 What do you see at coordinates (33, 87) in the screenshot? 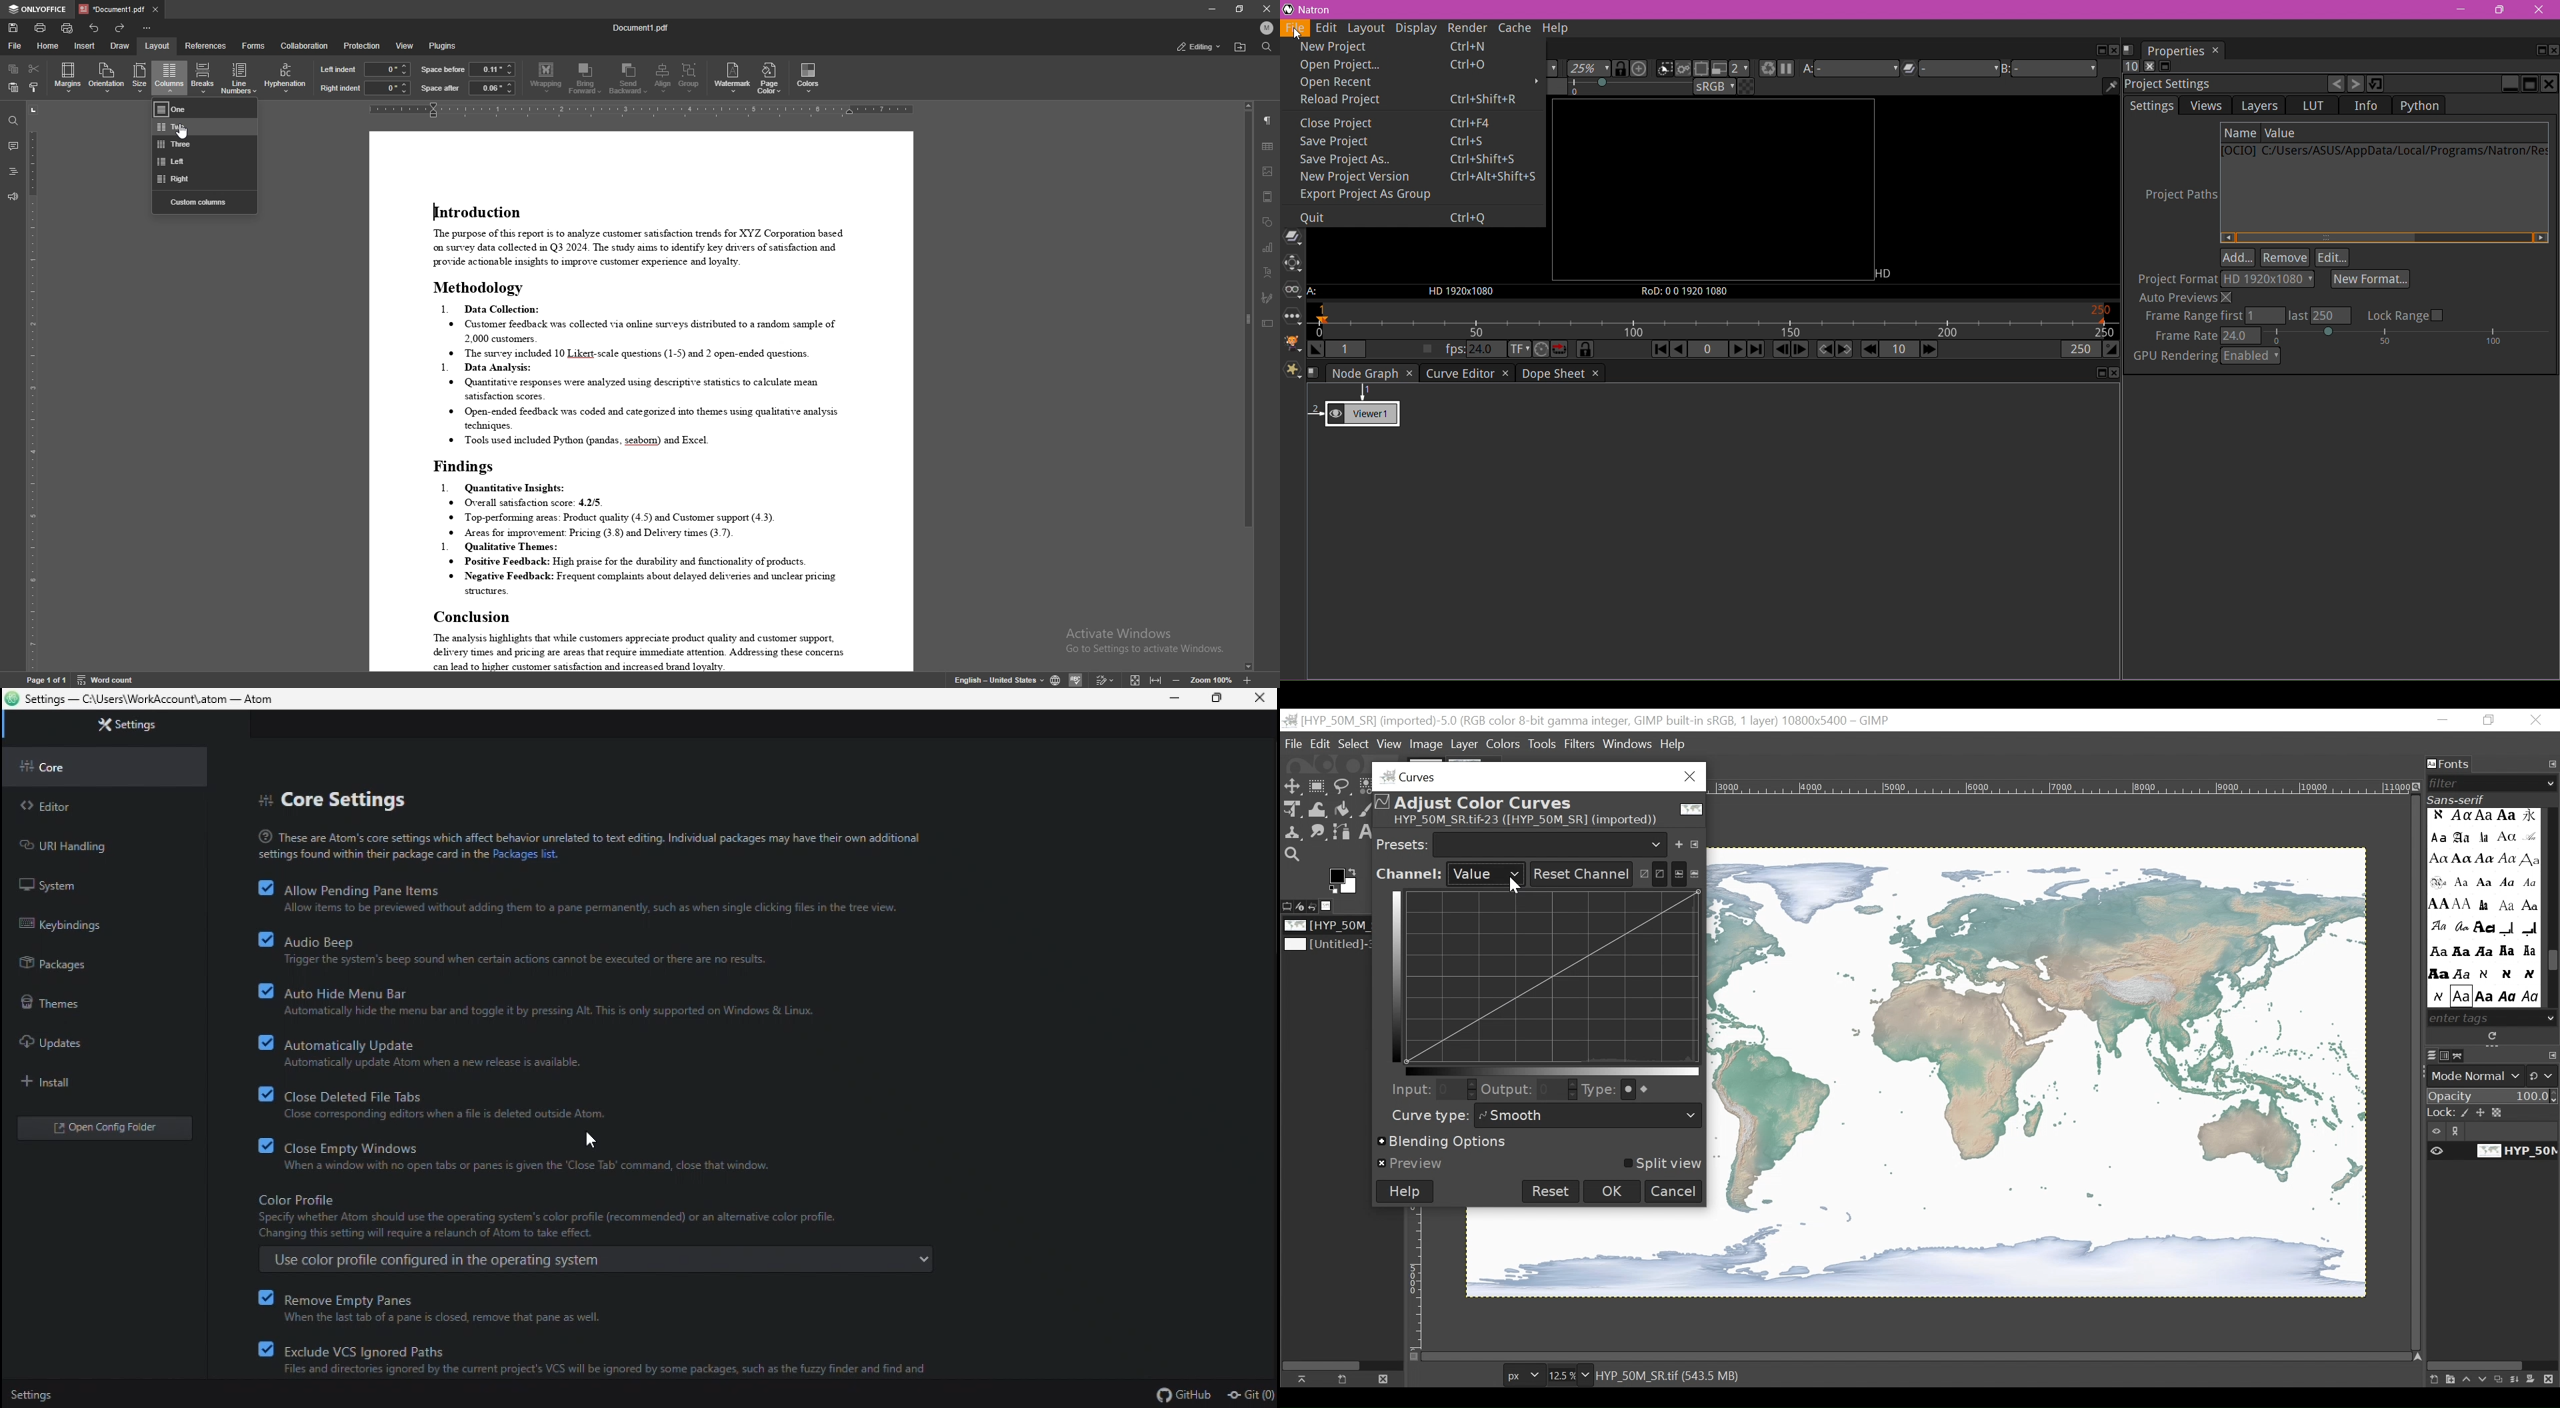
I see `copy style` at bounding box center [33, 87].